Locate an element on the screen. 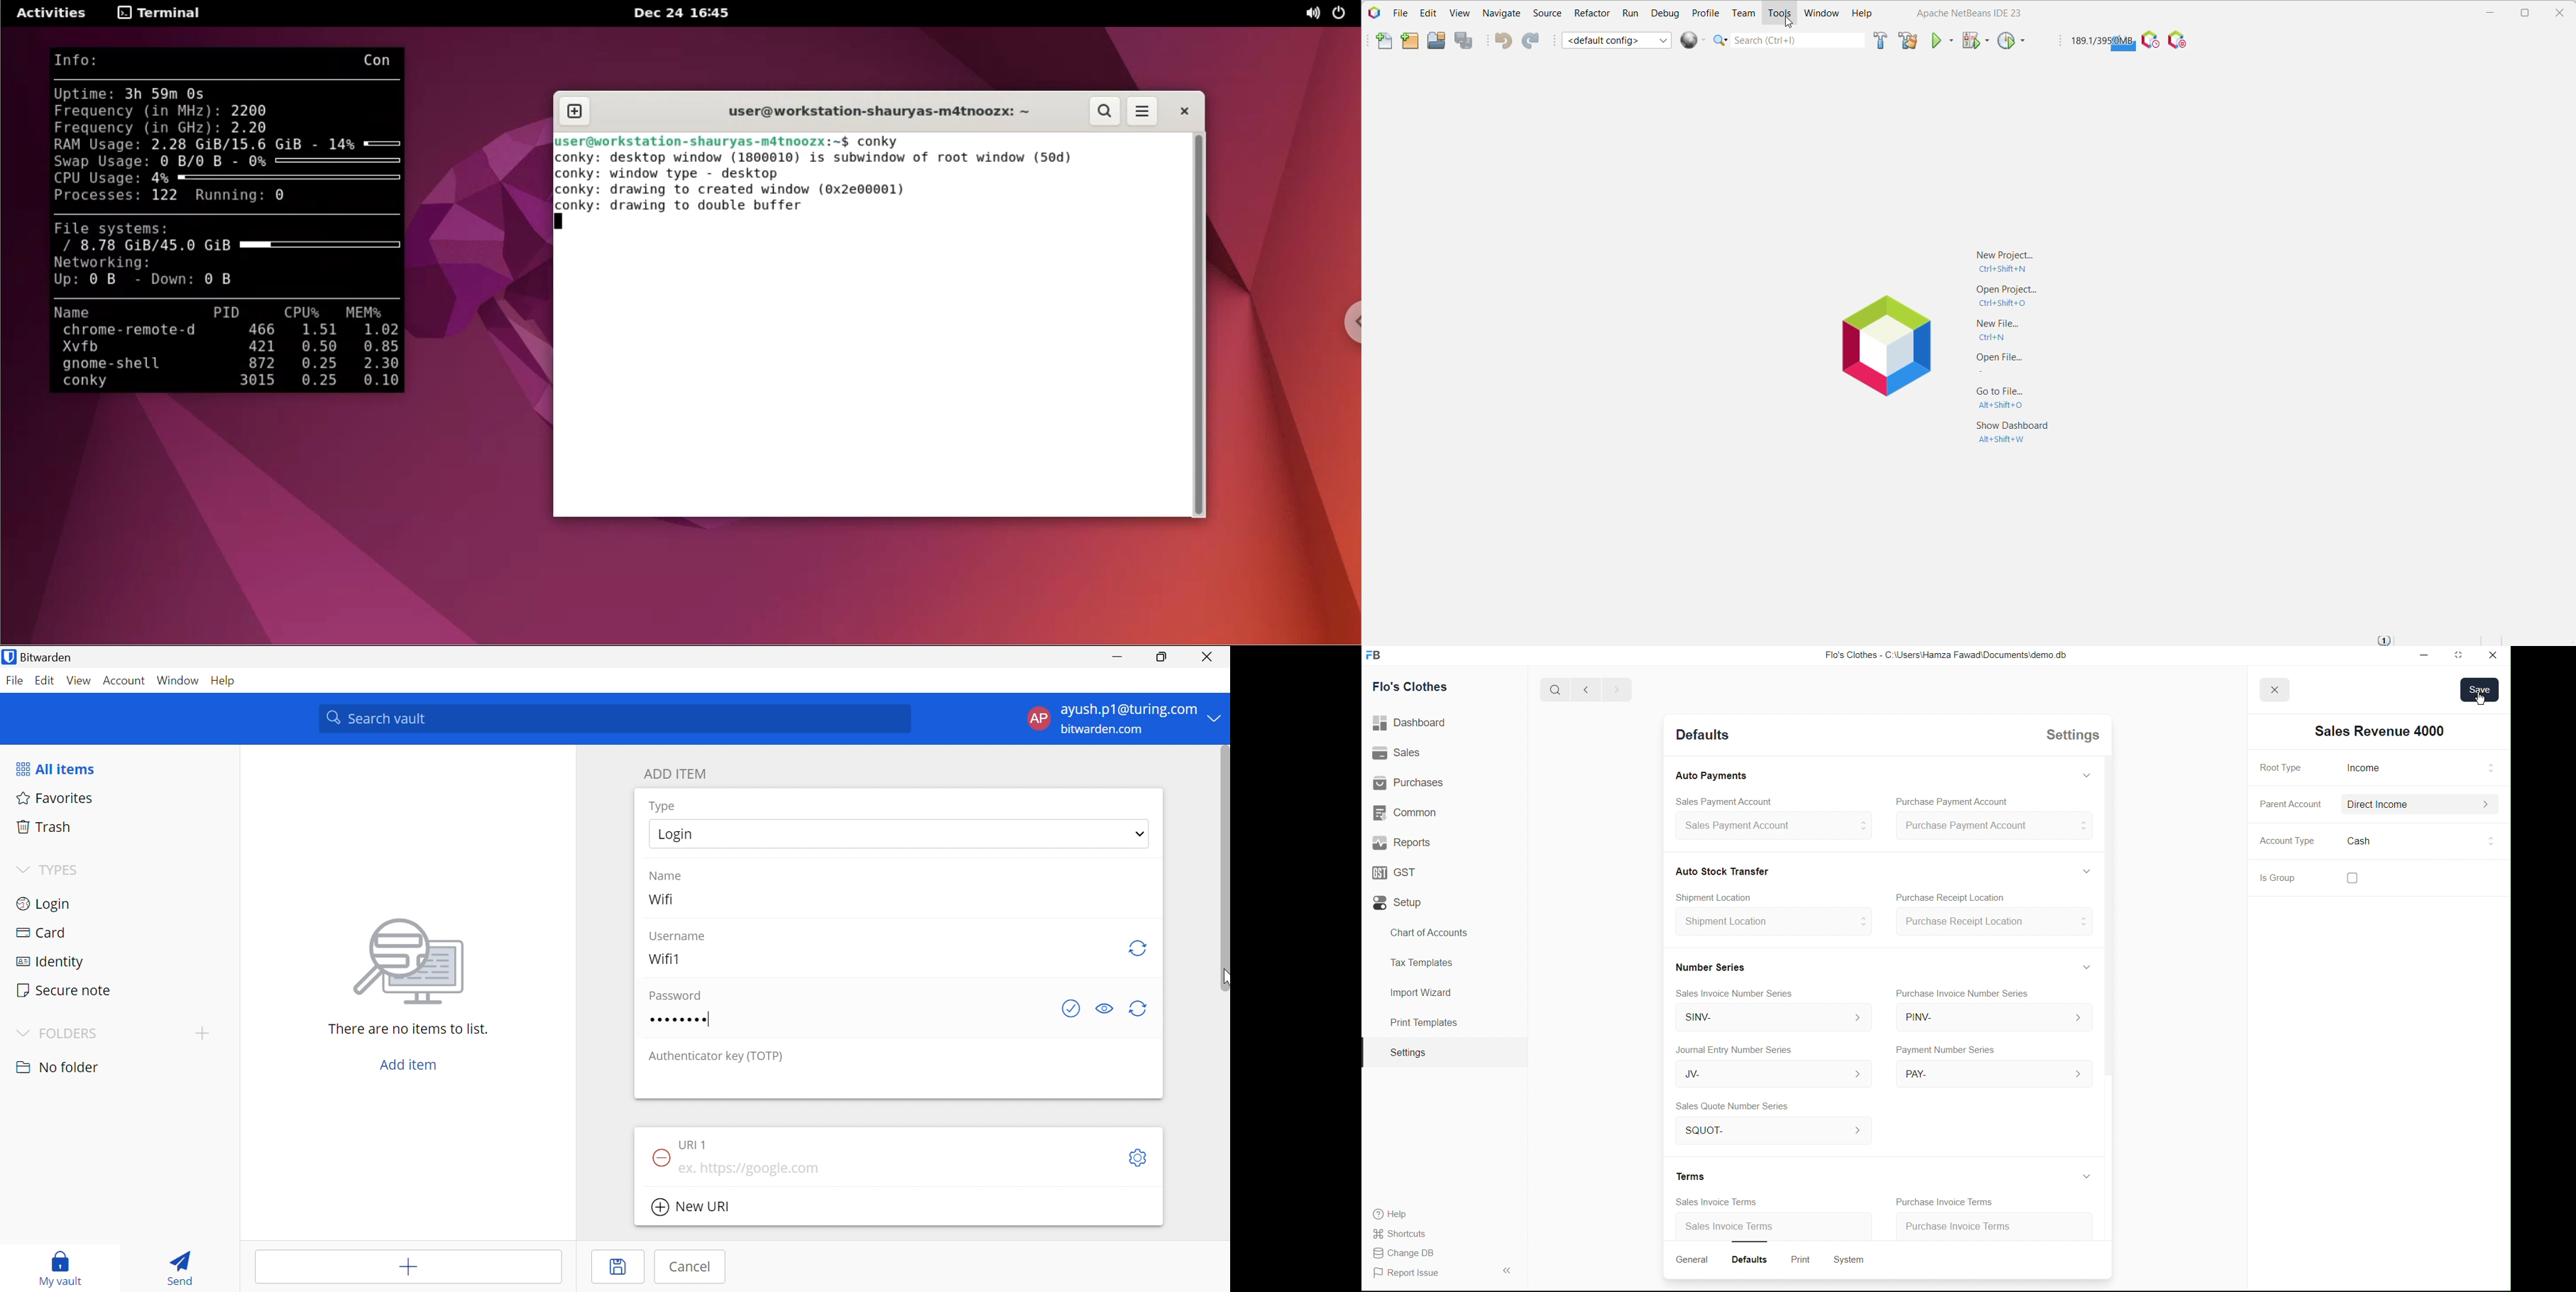 This screenshot has width=2576, height=1316. SINV- is located at coordinates (1768, 1019).